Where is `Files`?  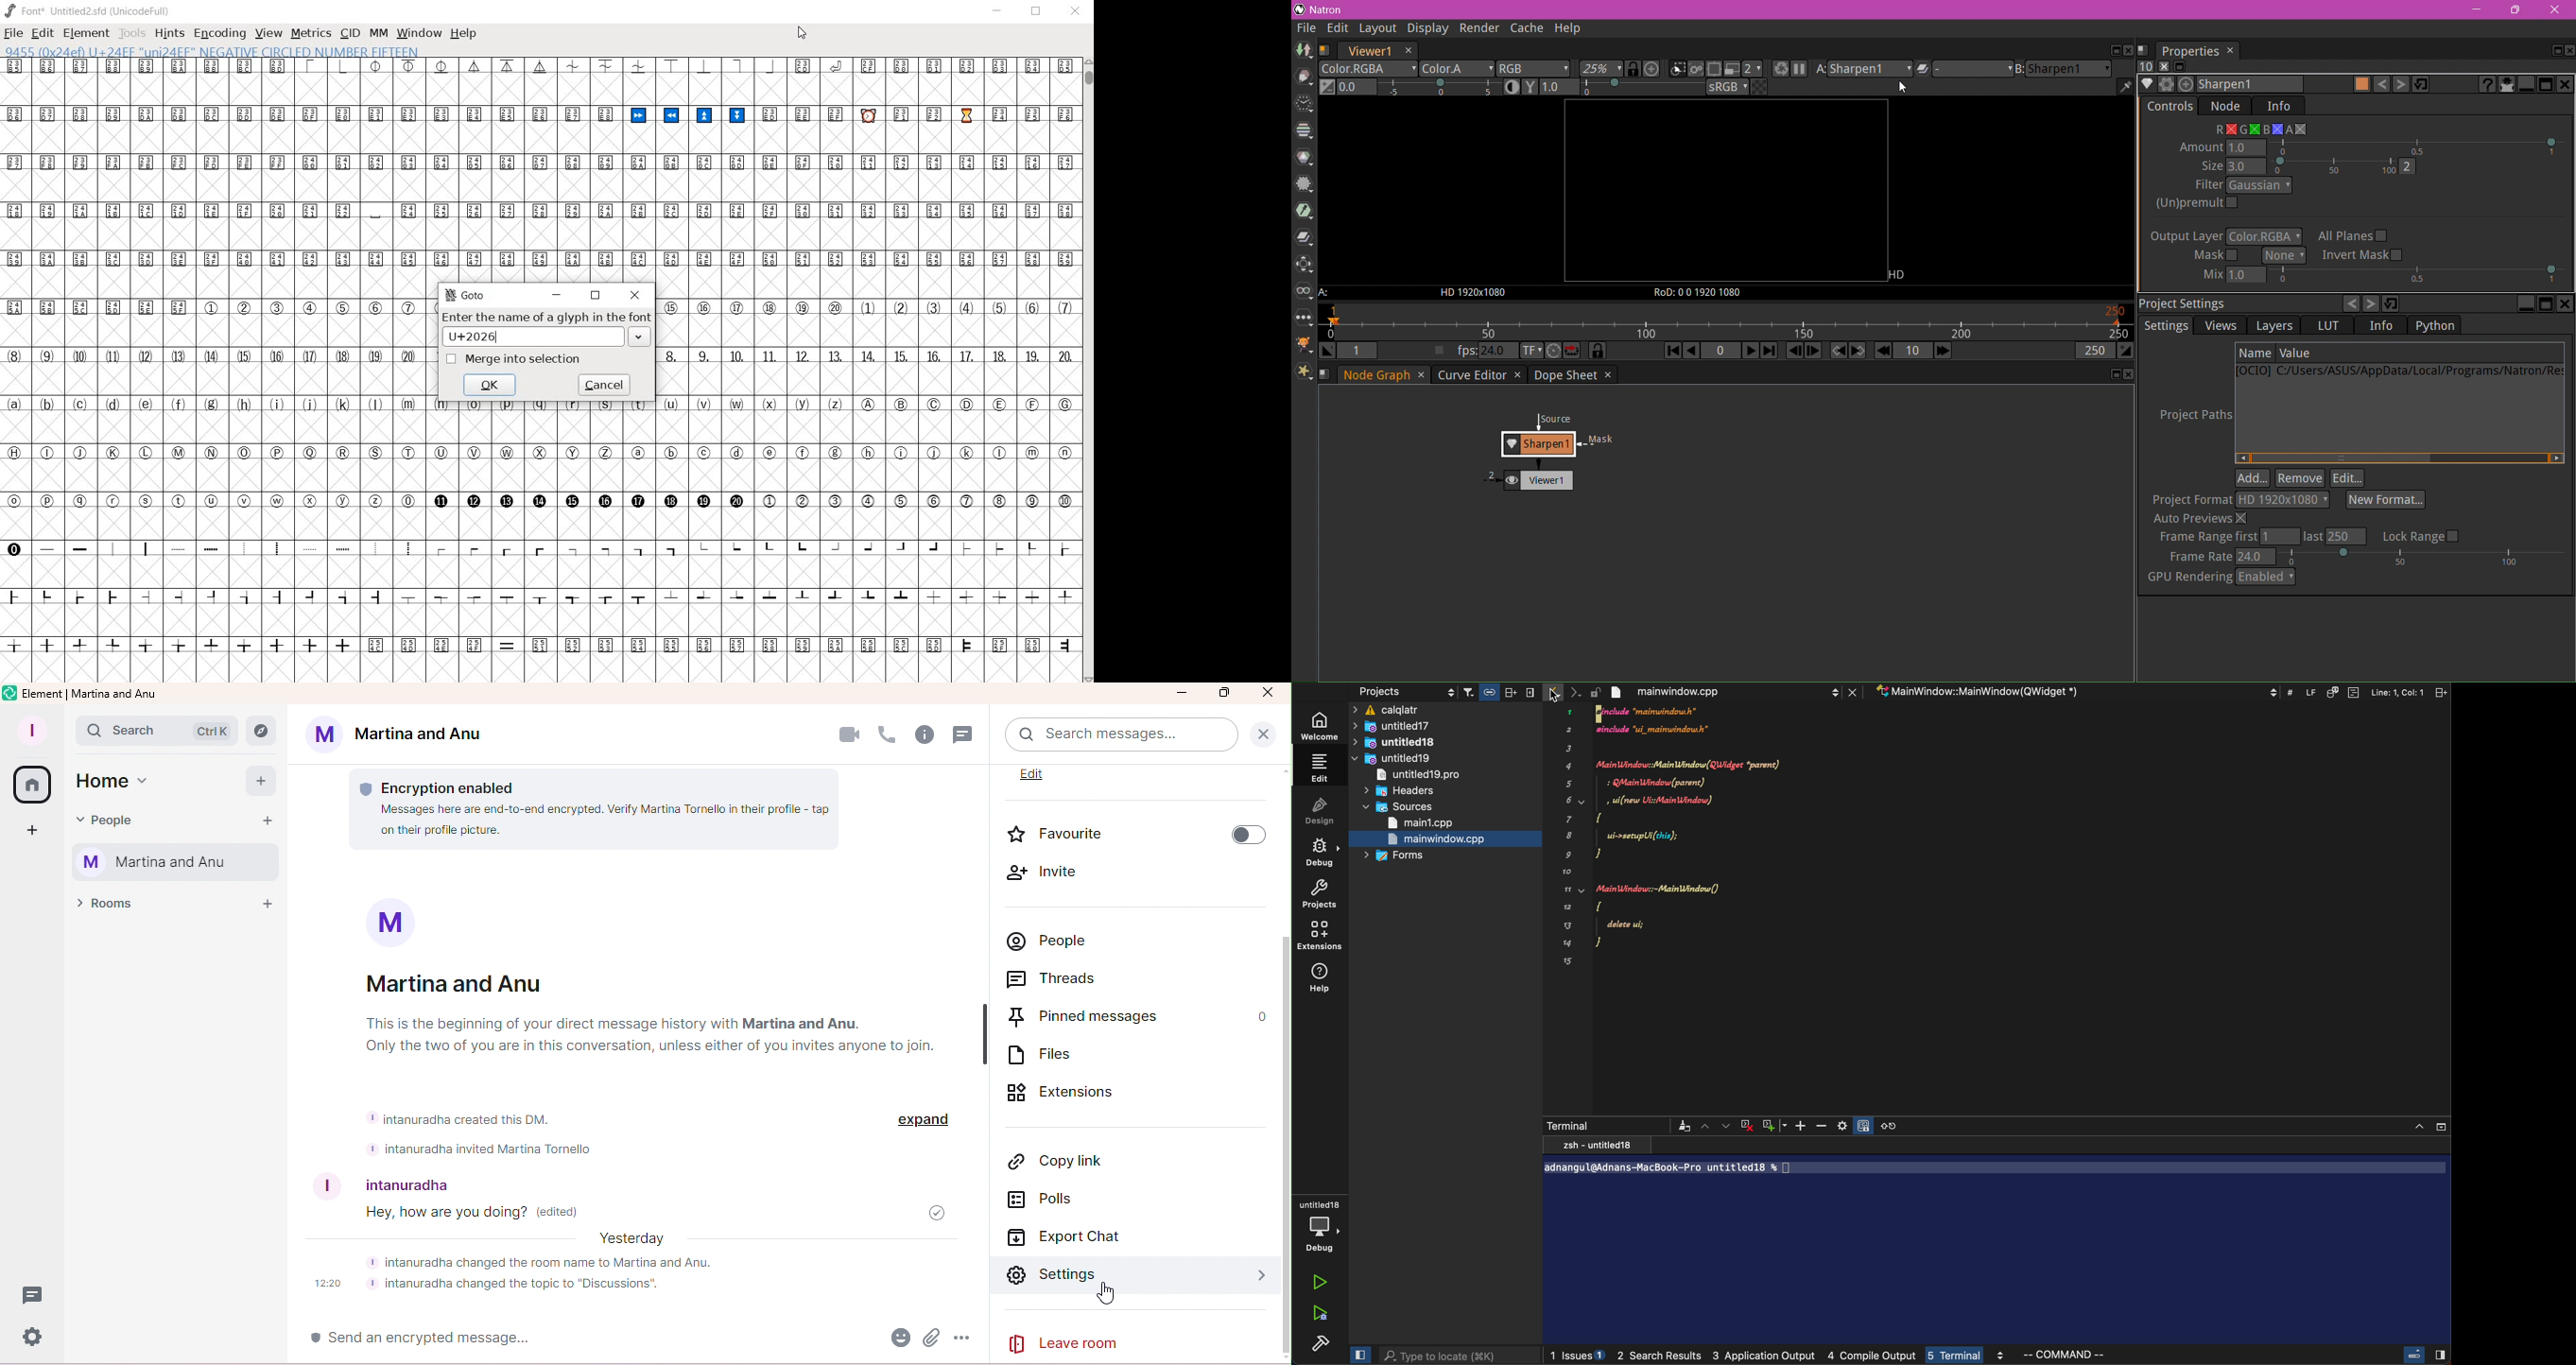 Files is located at coordinates (1086, 1055).